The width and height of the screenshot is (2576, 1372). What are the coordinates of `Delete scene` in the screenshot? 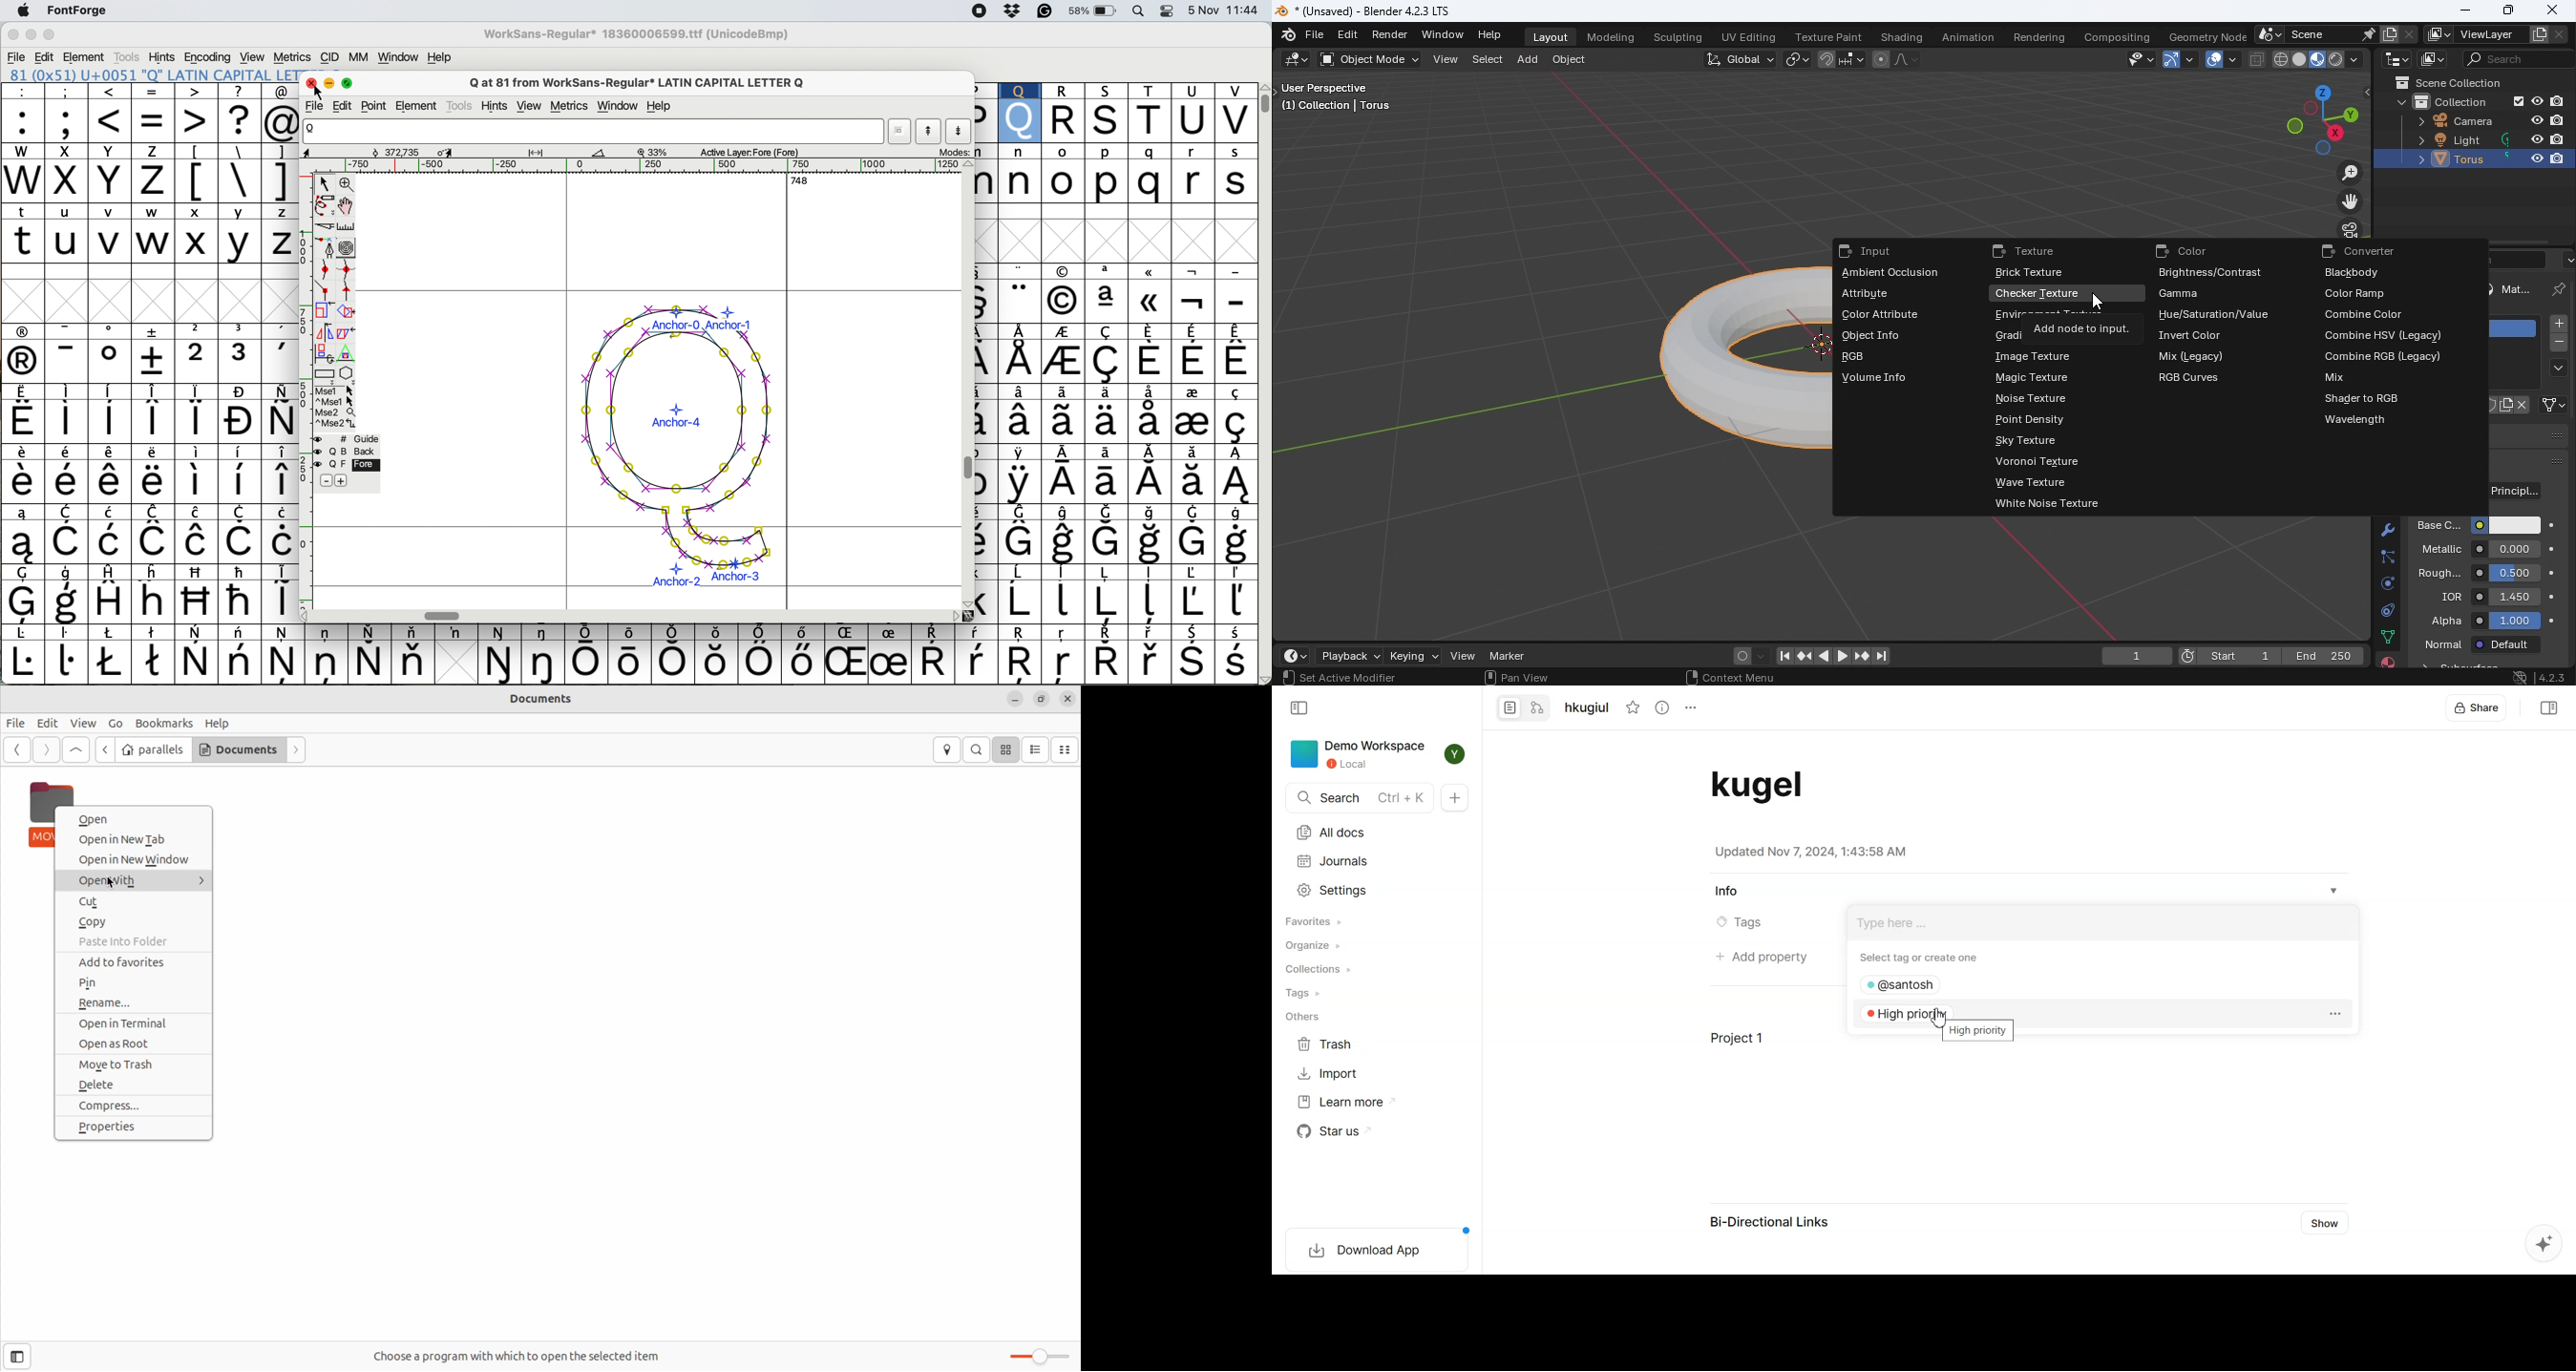 It's located at (2408, 33).